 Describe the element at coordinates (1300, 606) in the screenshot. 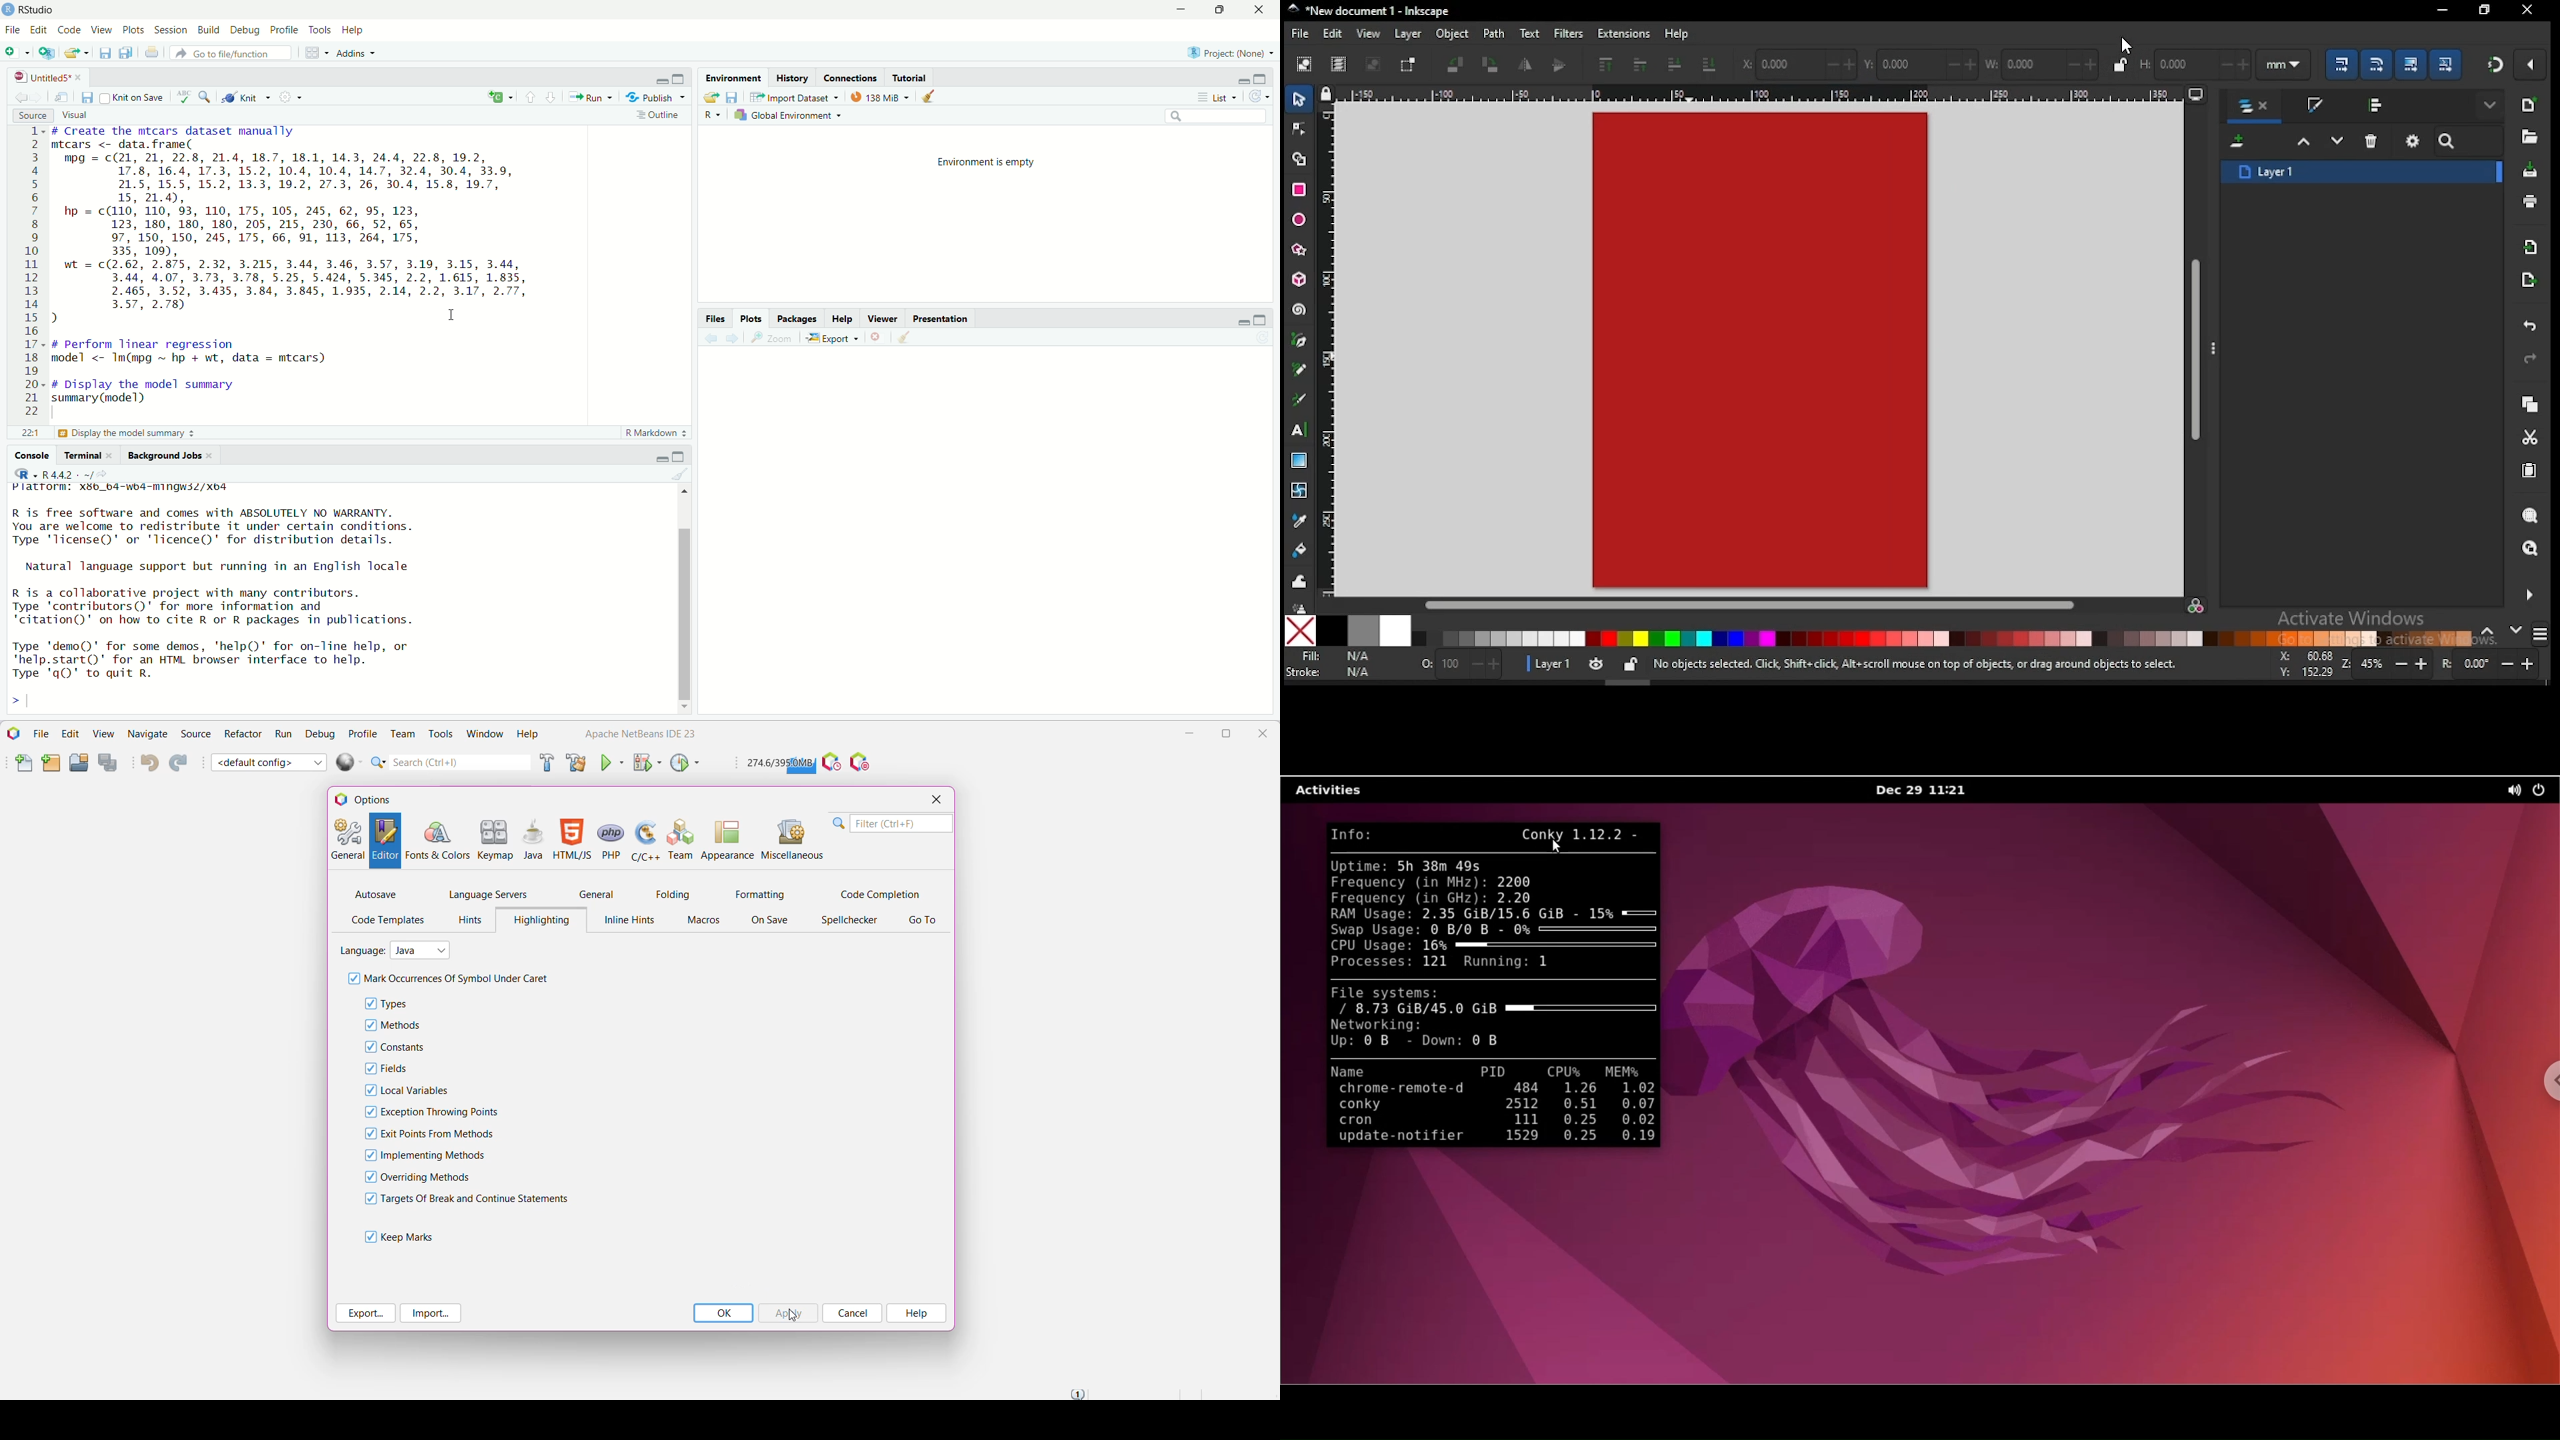

I see `icon` at that location.